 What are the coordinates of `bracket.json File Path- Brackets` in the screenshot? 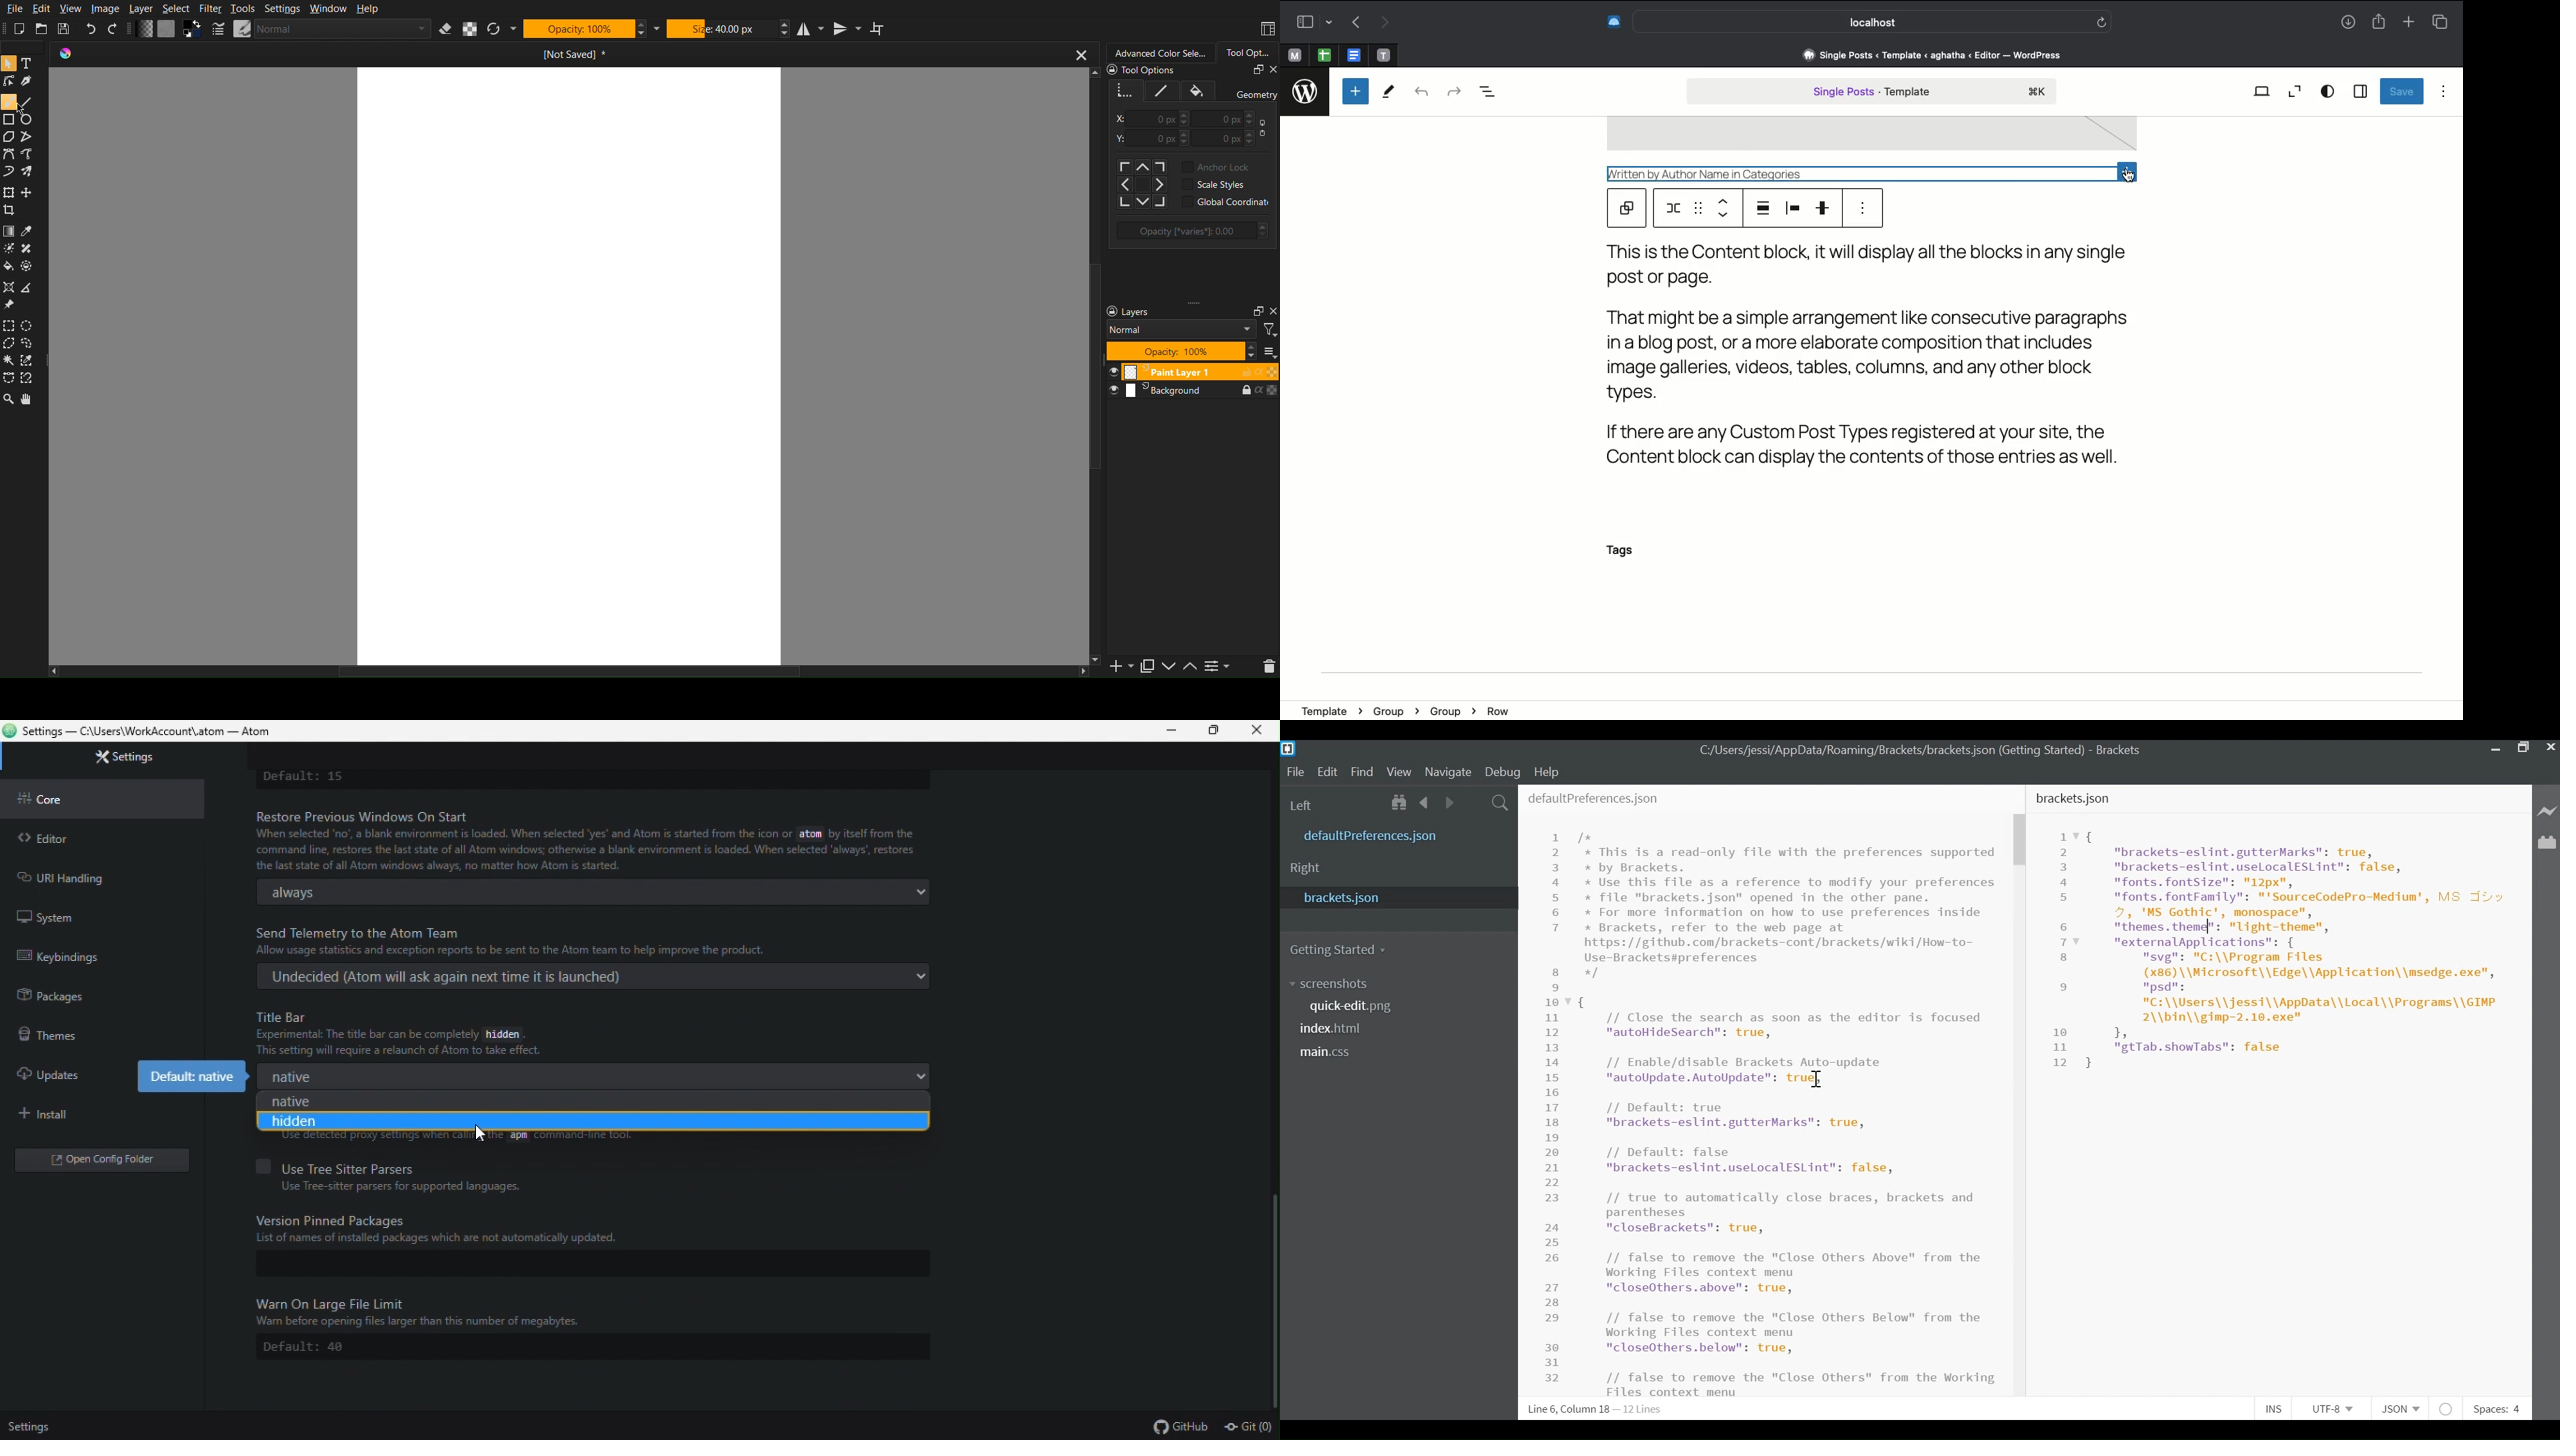 It's located at (1925, 751).